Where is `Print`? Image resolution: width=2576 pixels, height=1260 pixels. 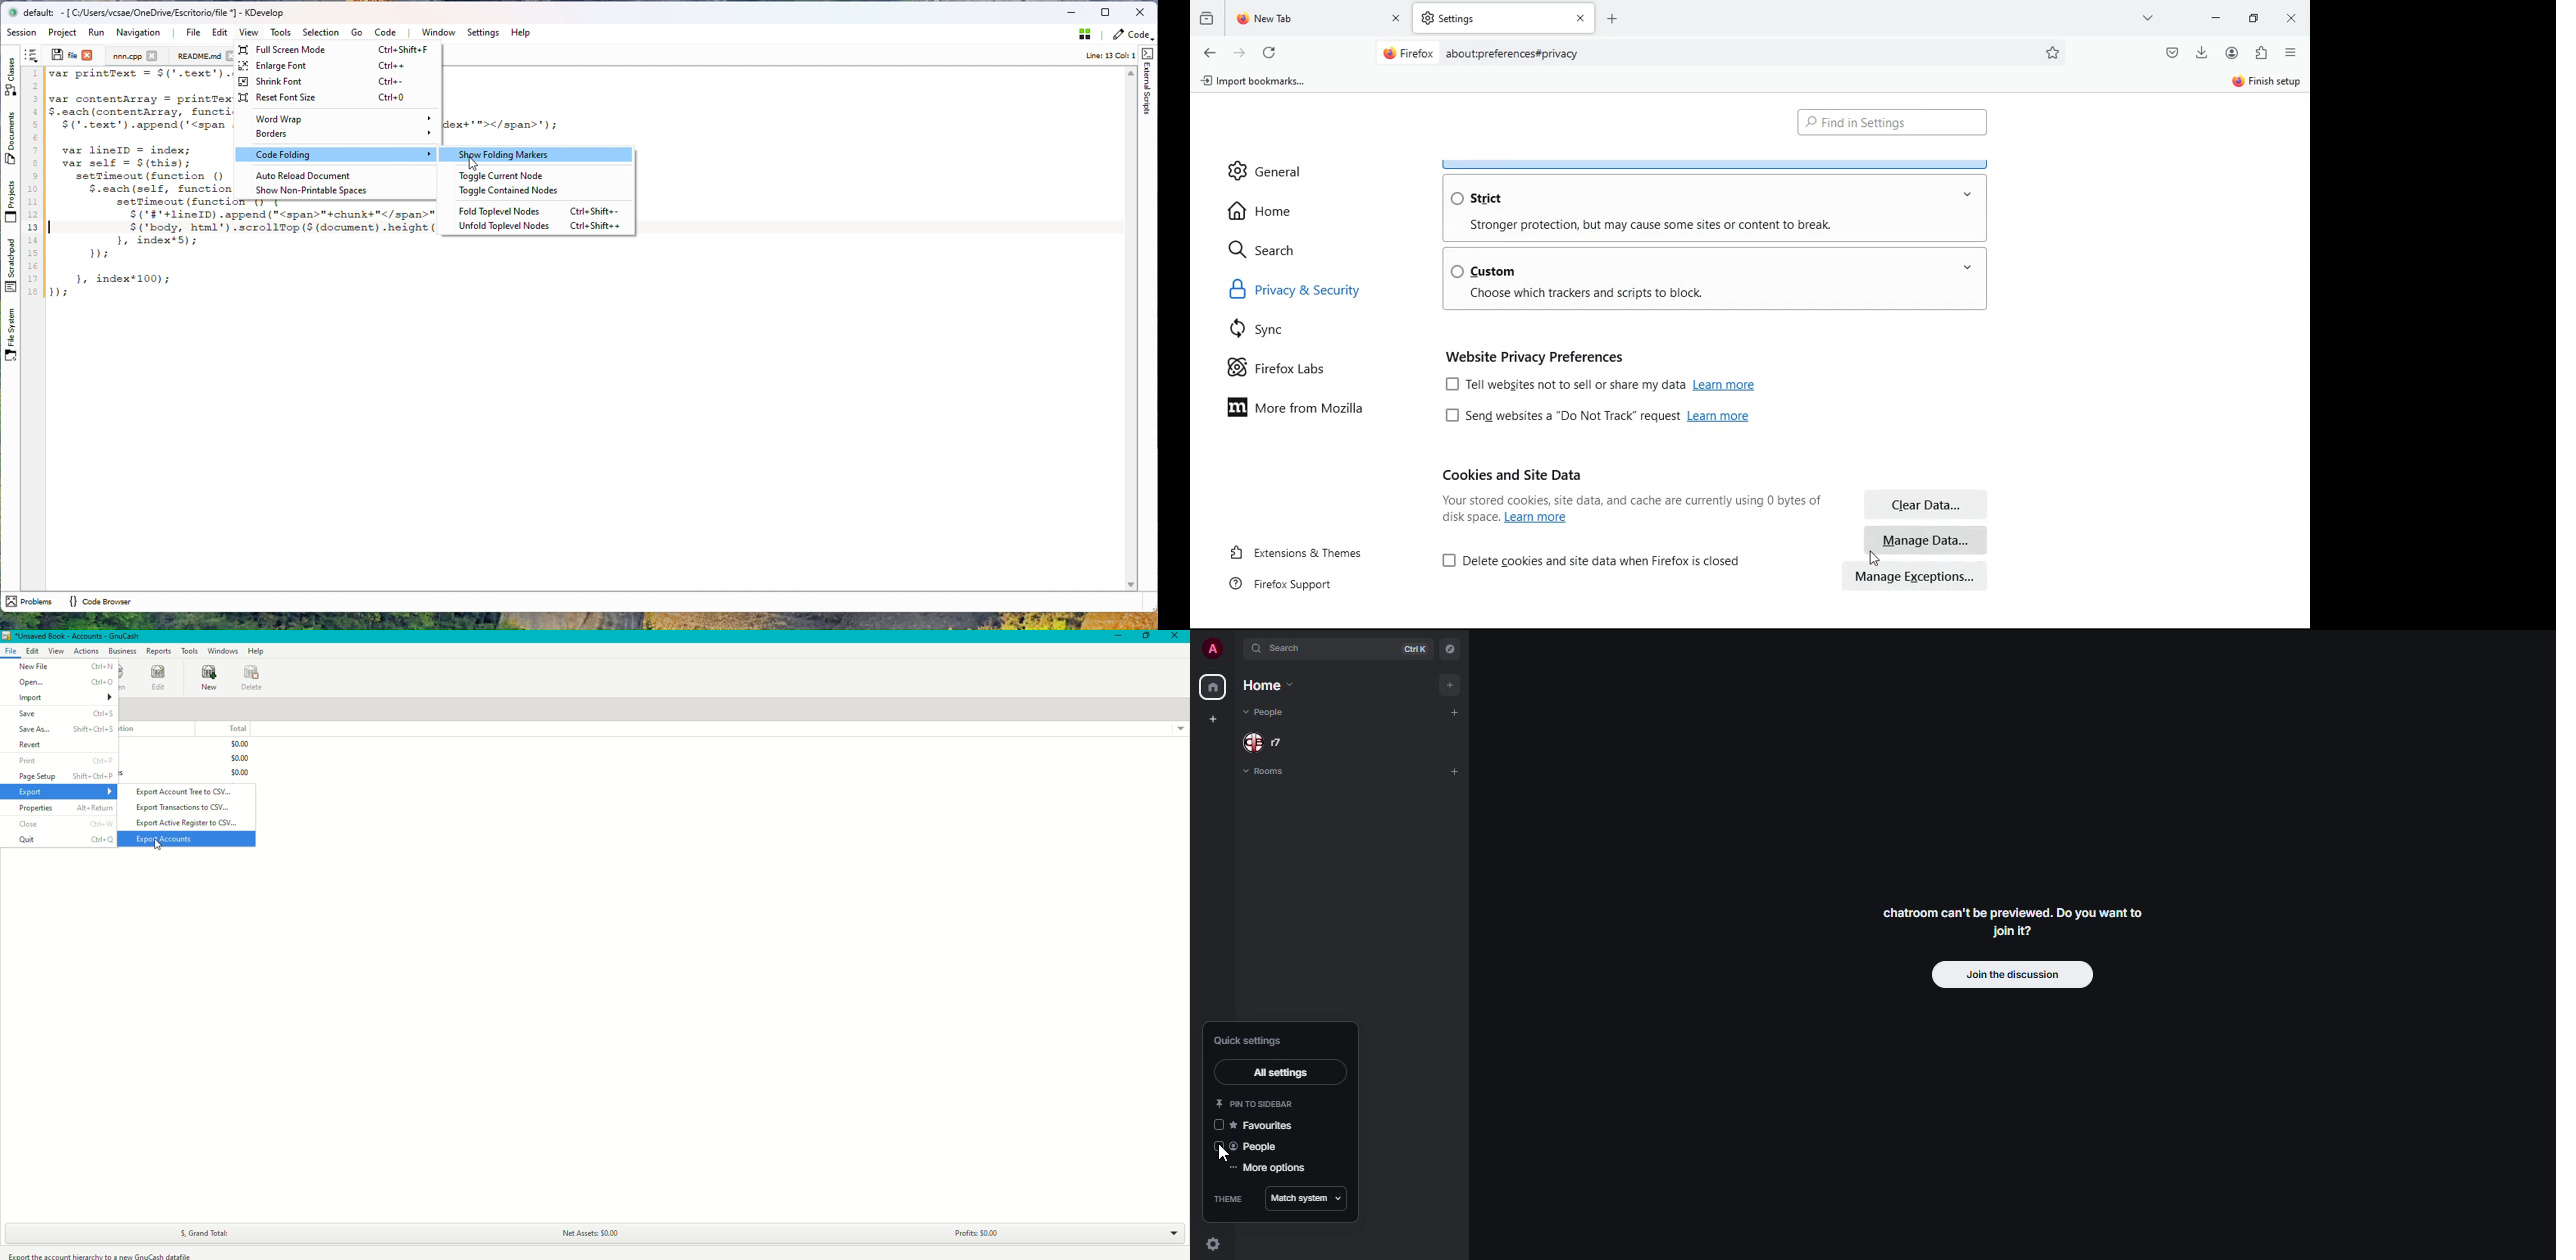 Print is located at coordinates (66, 761).